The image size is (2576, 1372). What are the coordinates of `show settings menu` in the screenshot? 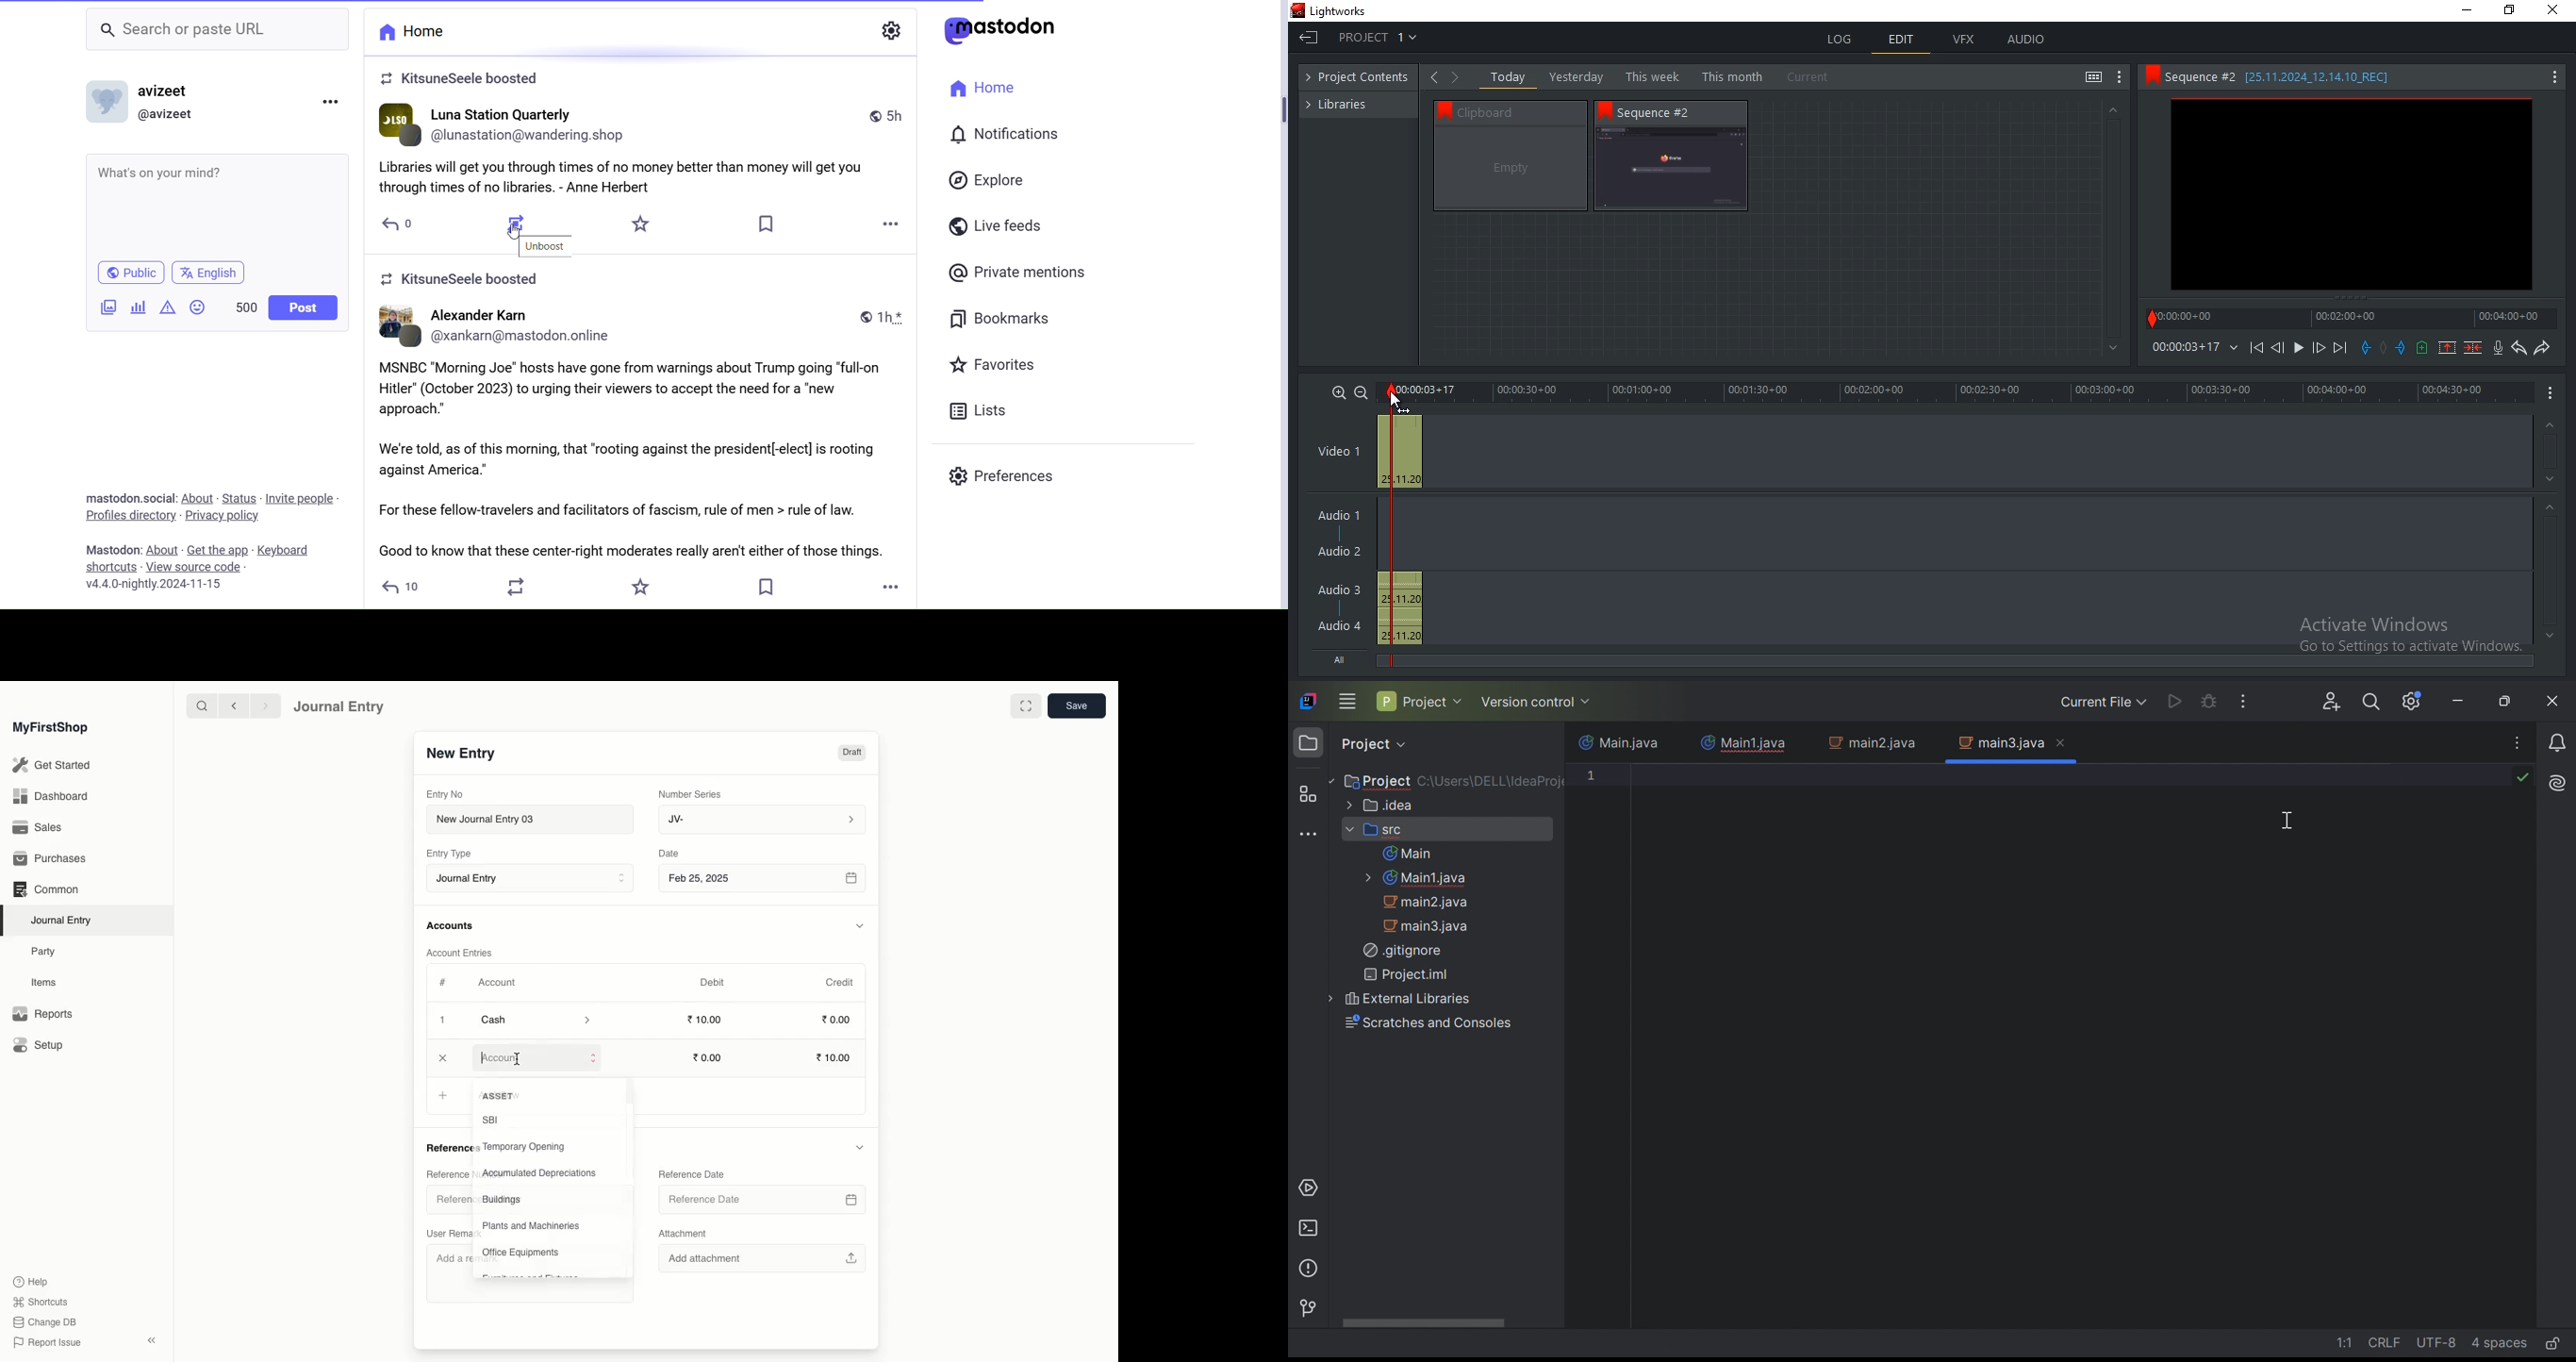 It's located at (2120, 77).